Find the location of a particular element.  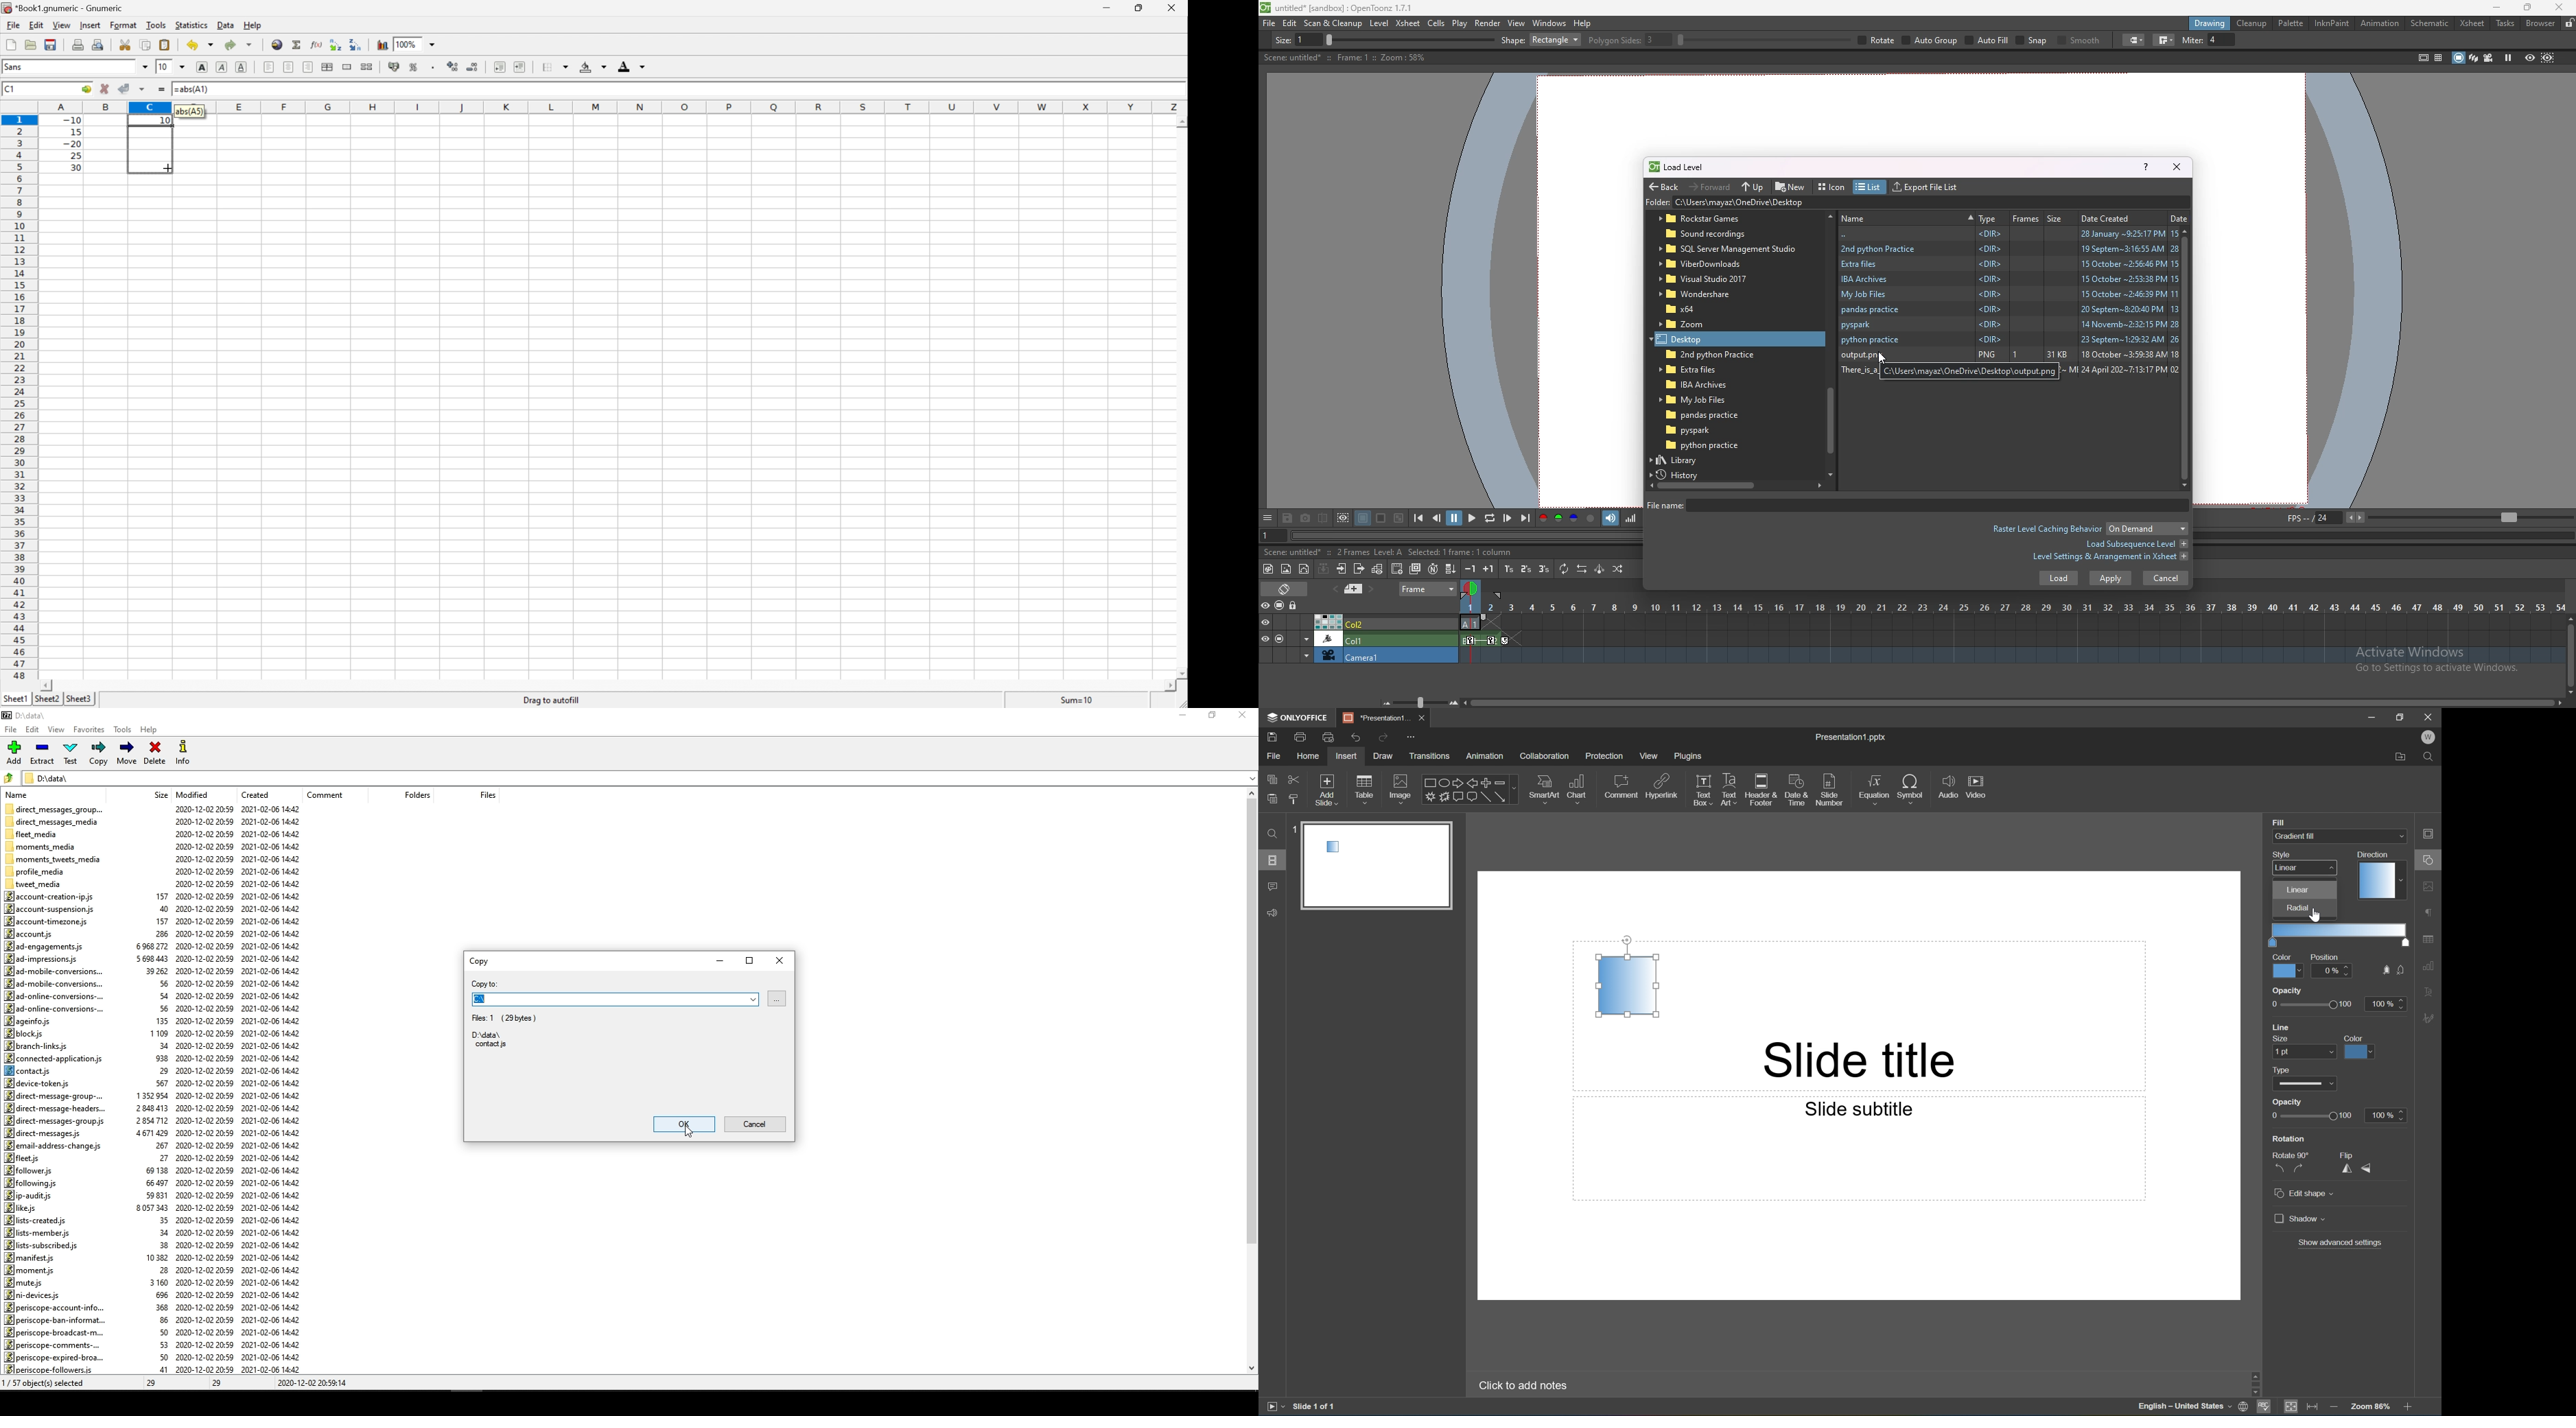

direct_messages_group is located at coordinates (56, 808).